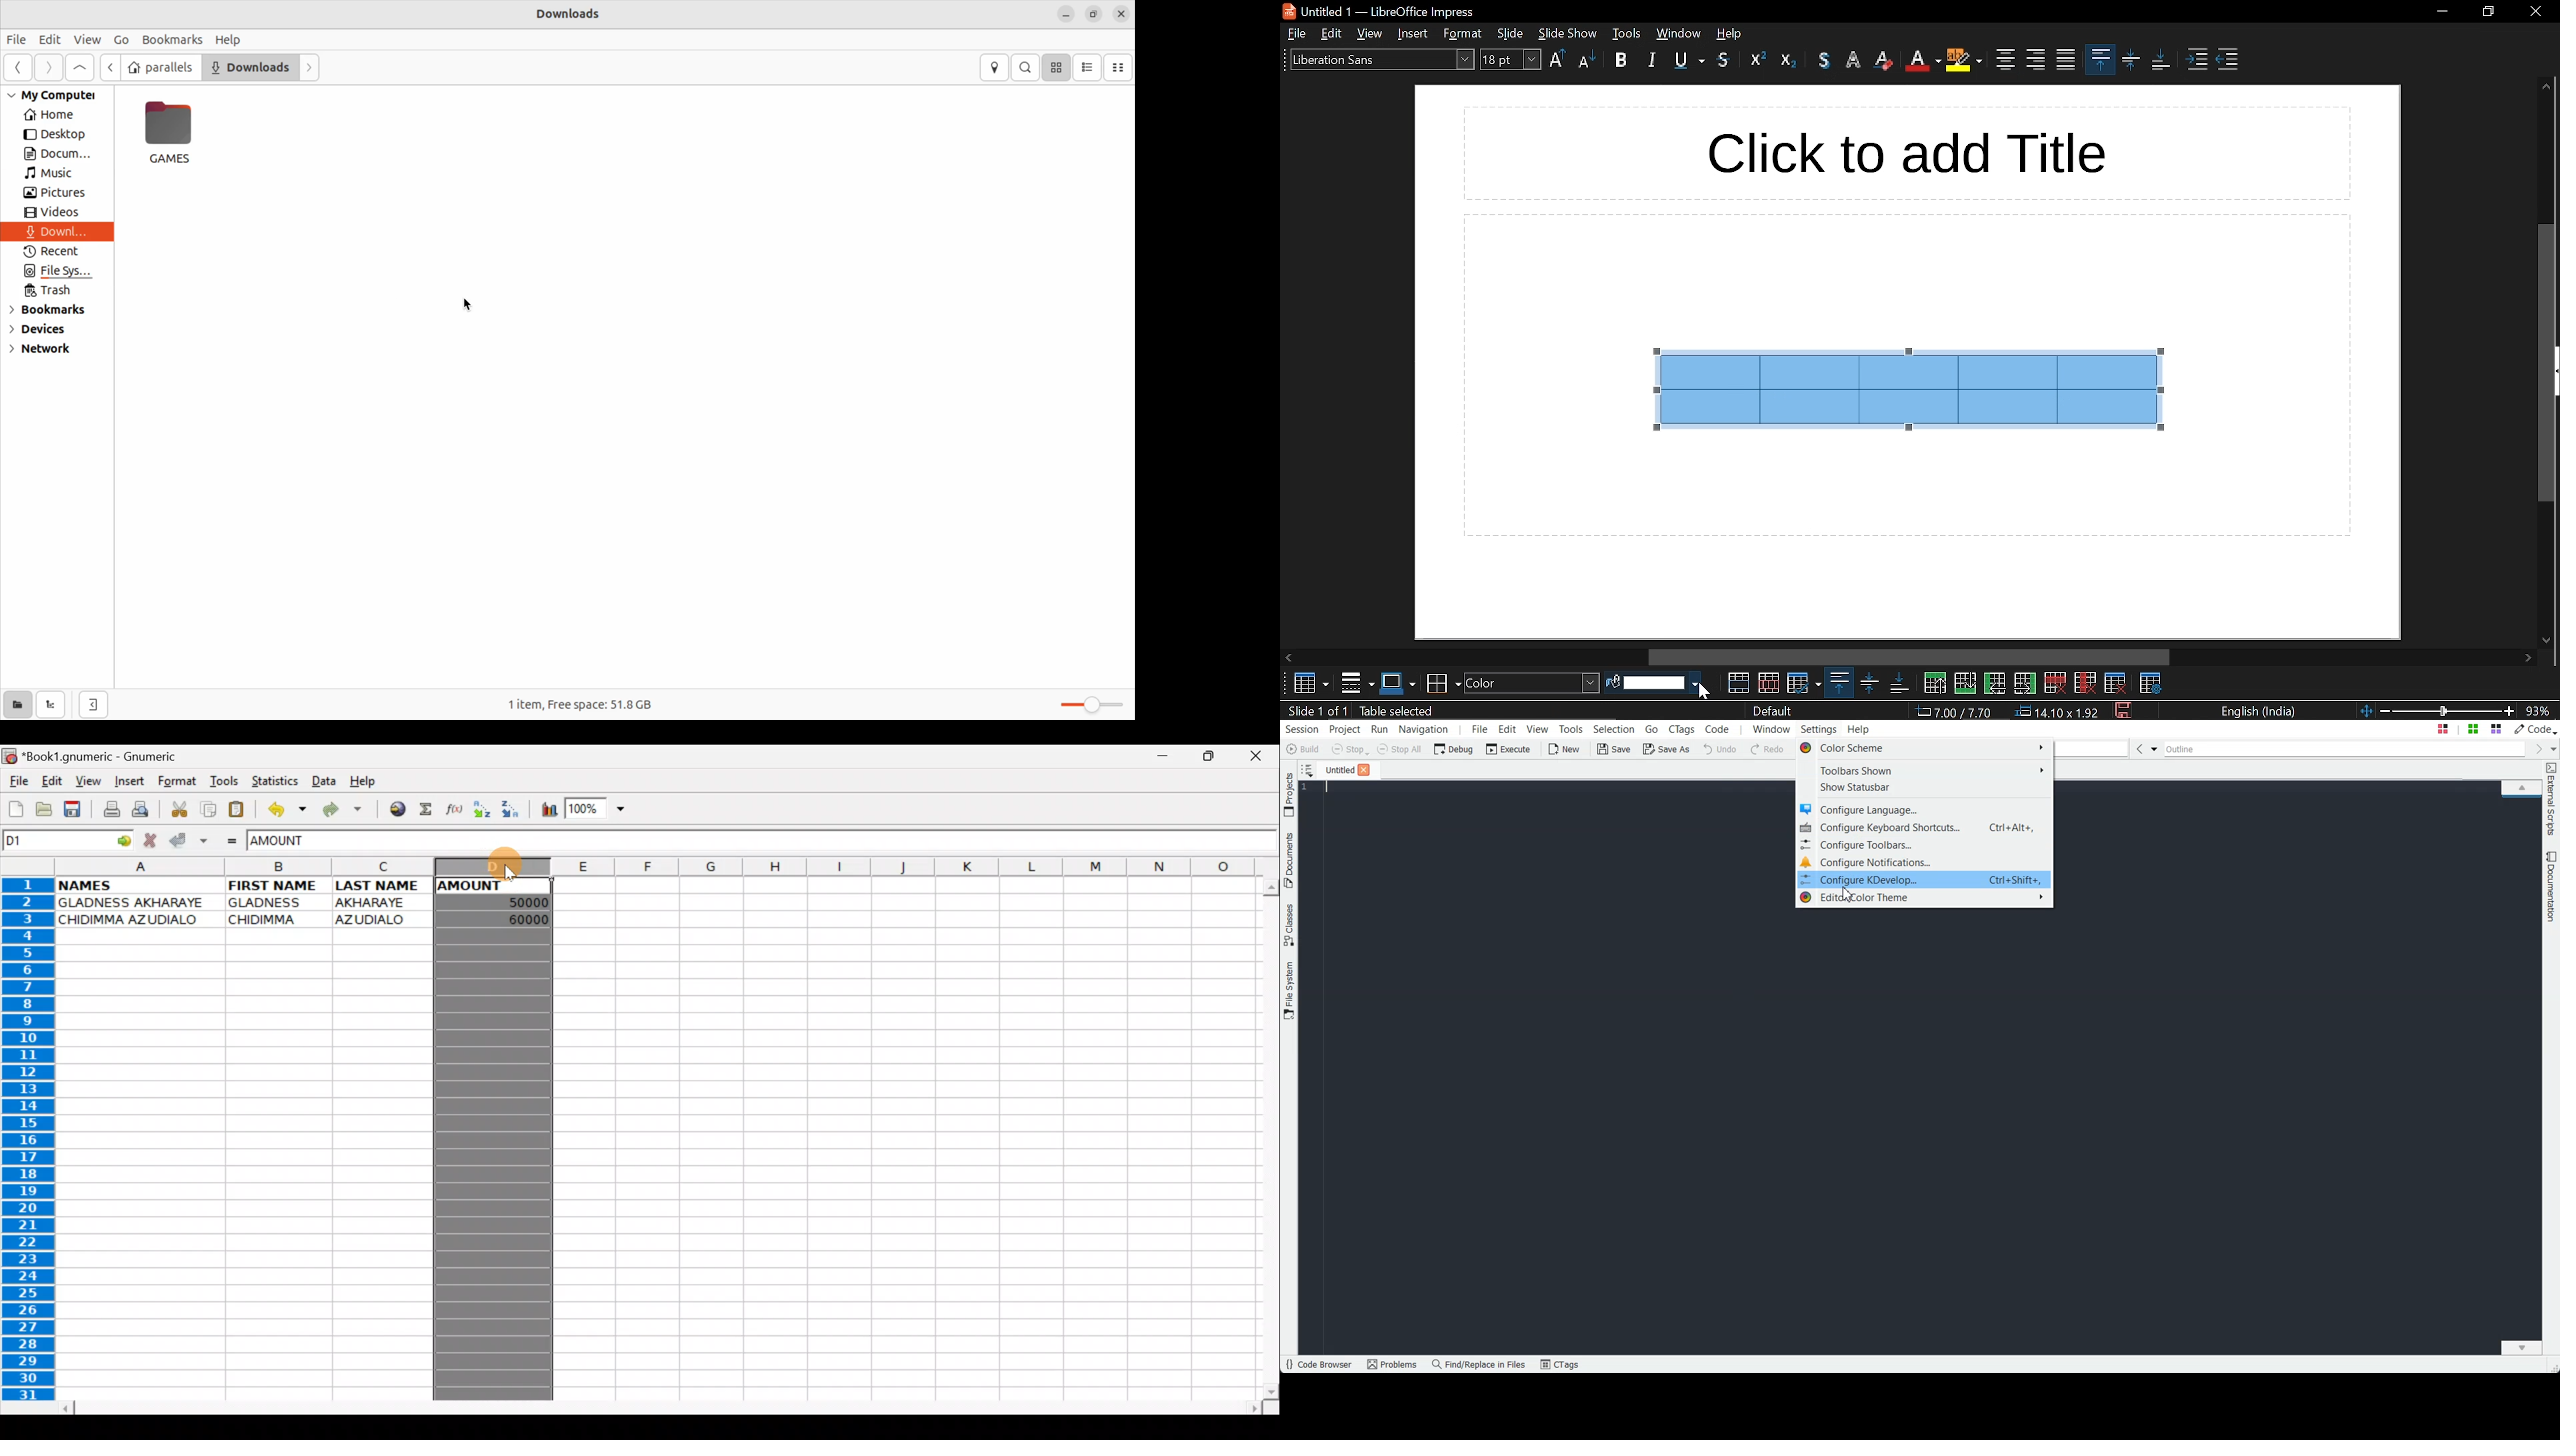 The image size is (2576, 1456). What do you see at coordinates (275, 903) in the screenshot?
I see `GLADNESS` at bounding box center [275, 903].